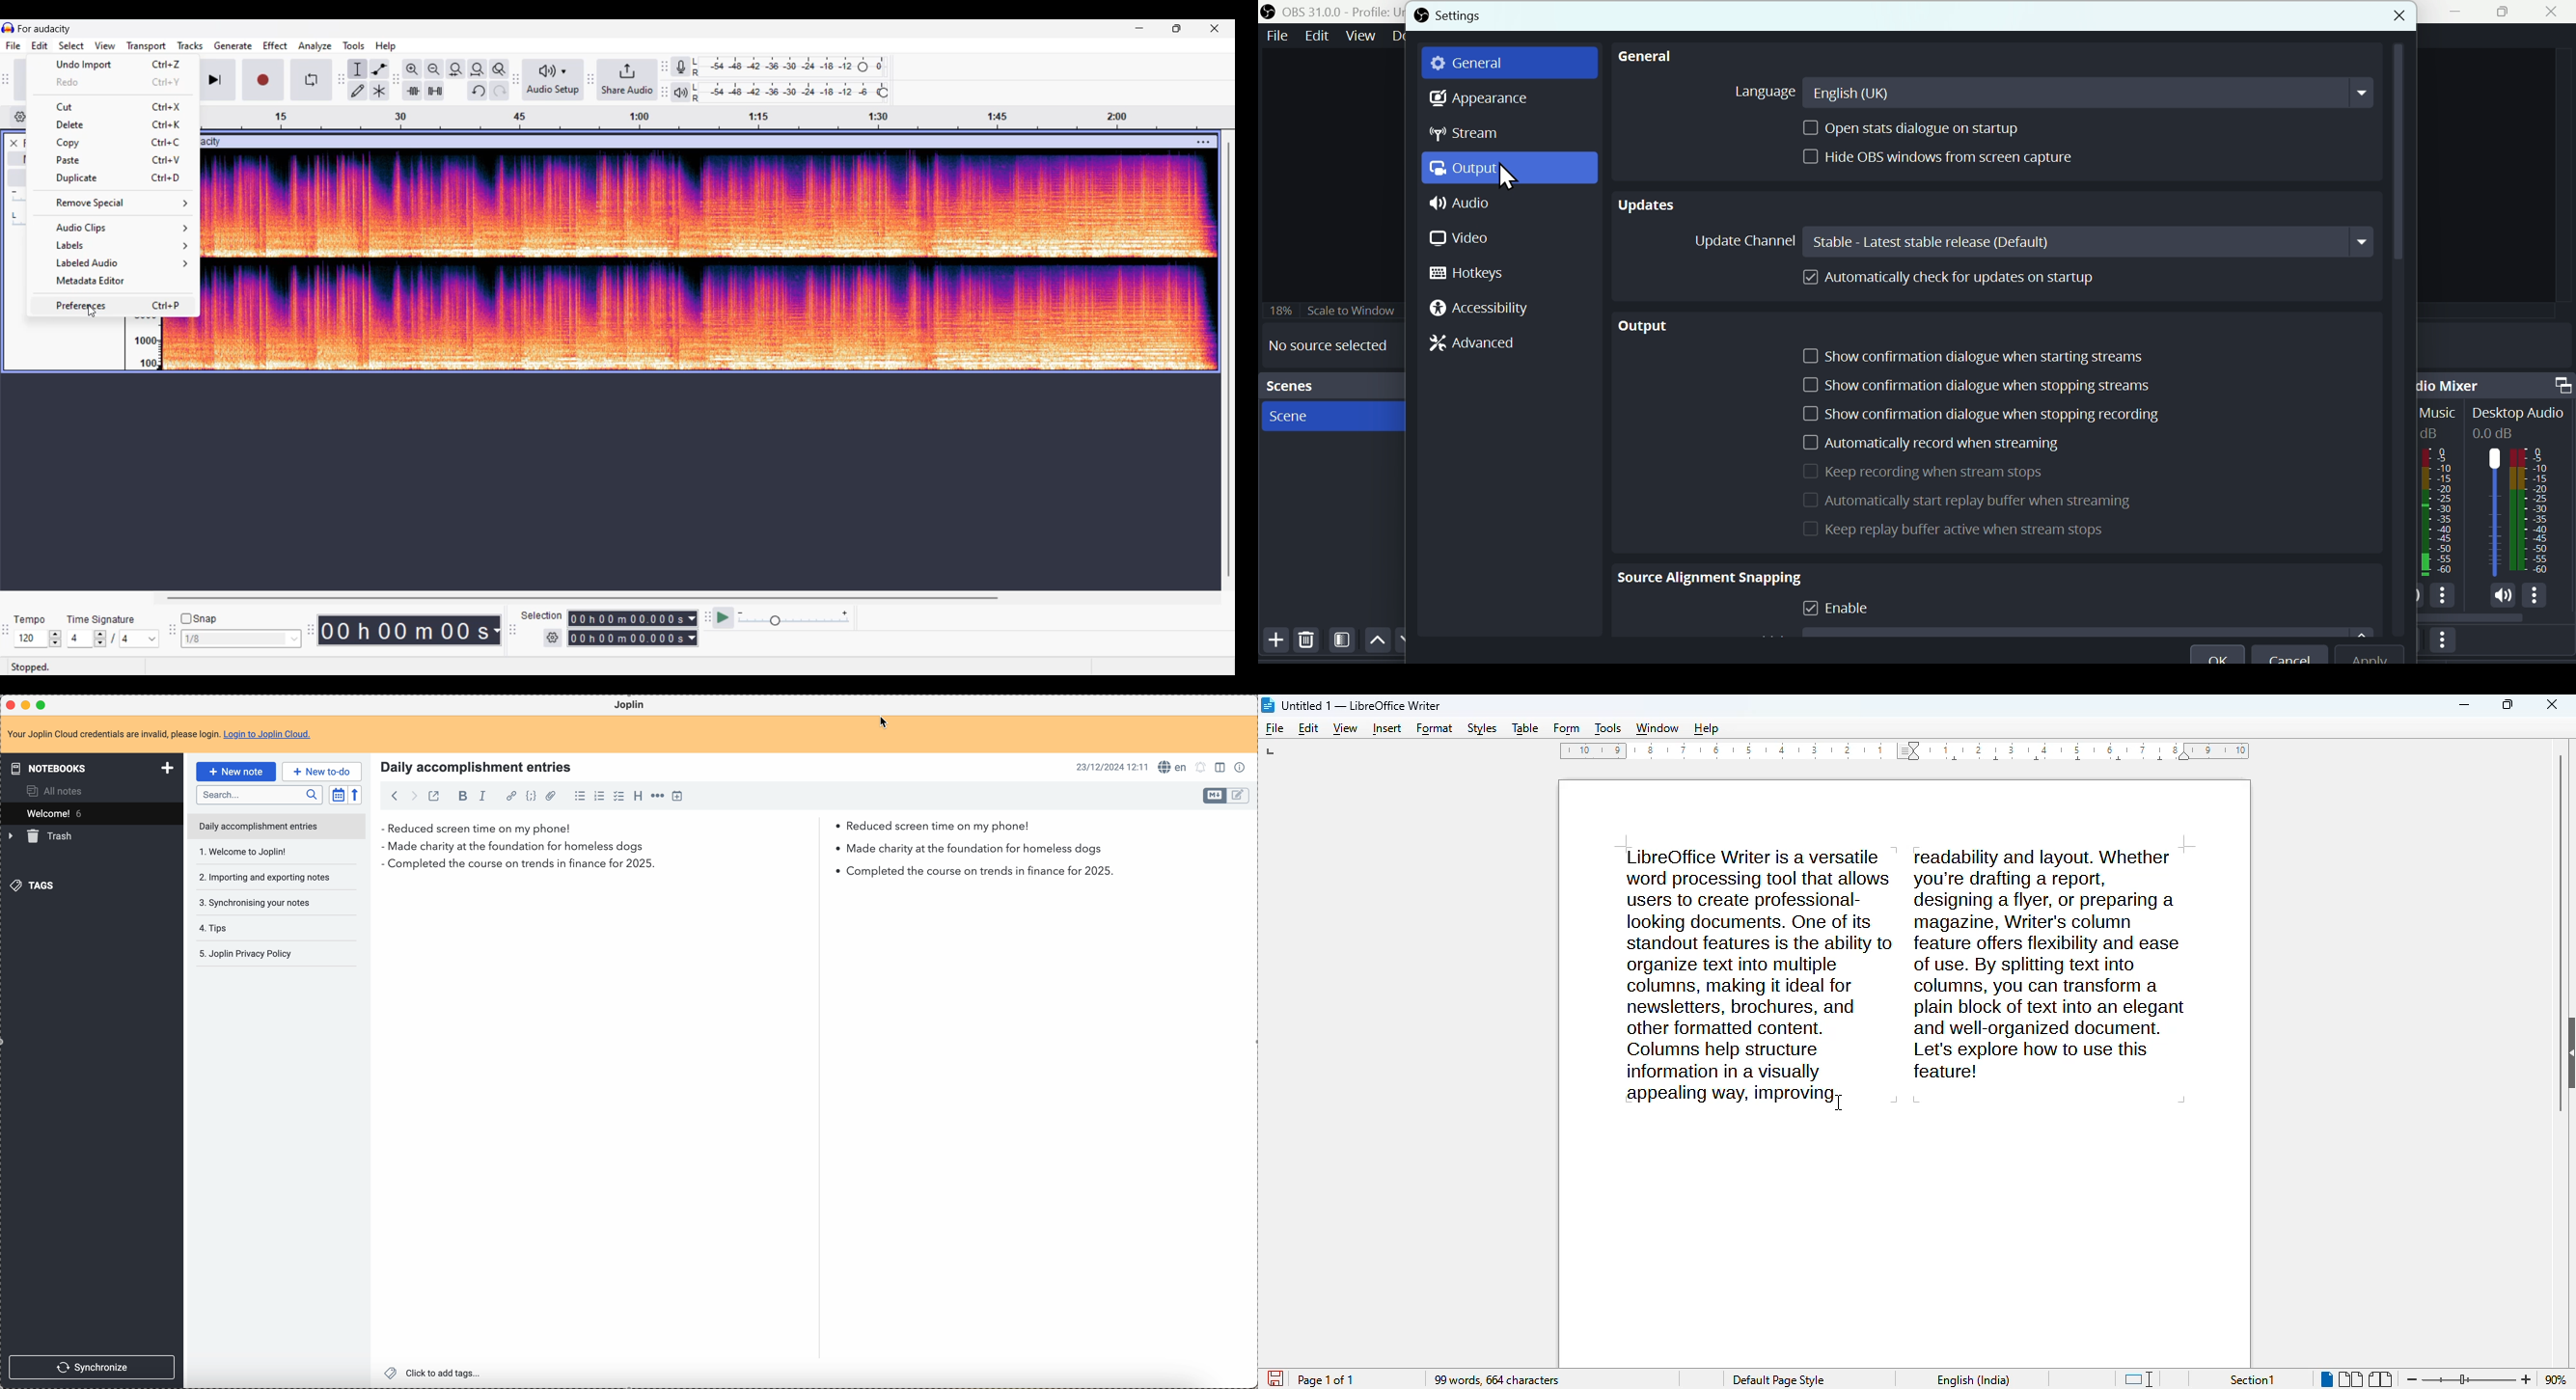 The width and height of the screenshot is (2576, 1400). I want to click on Automatically cheque for updates on startup, so click(1953, 277).